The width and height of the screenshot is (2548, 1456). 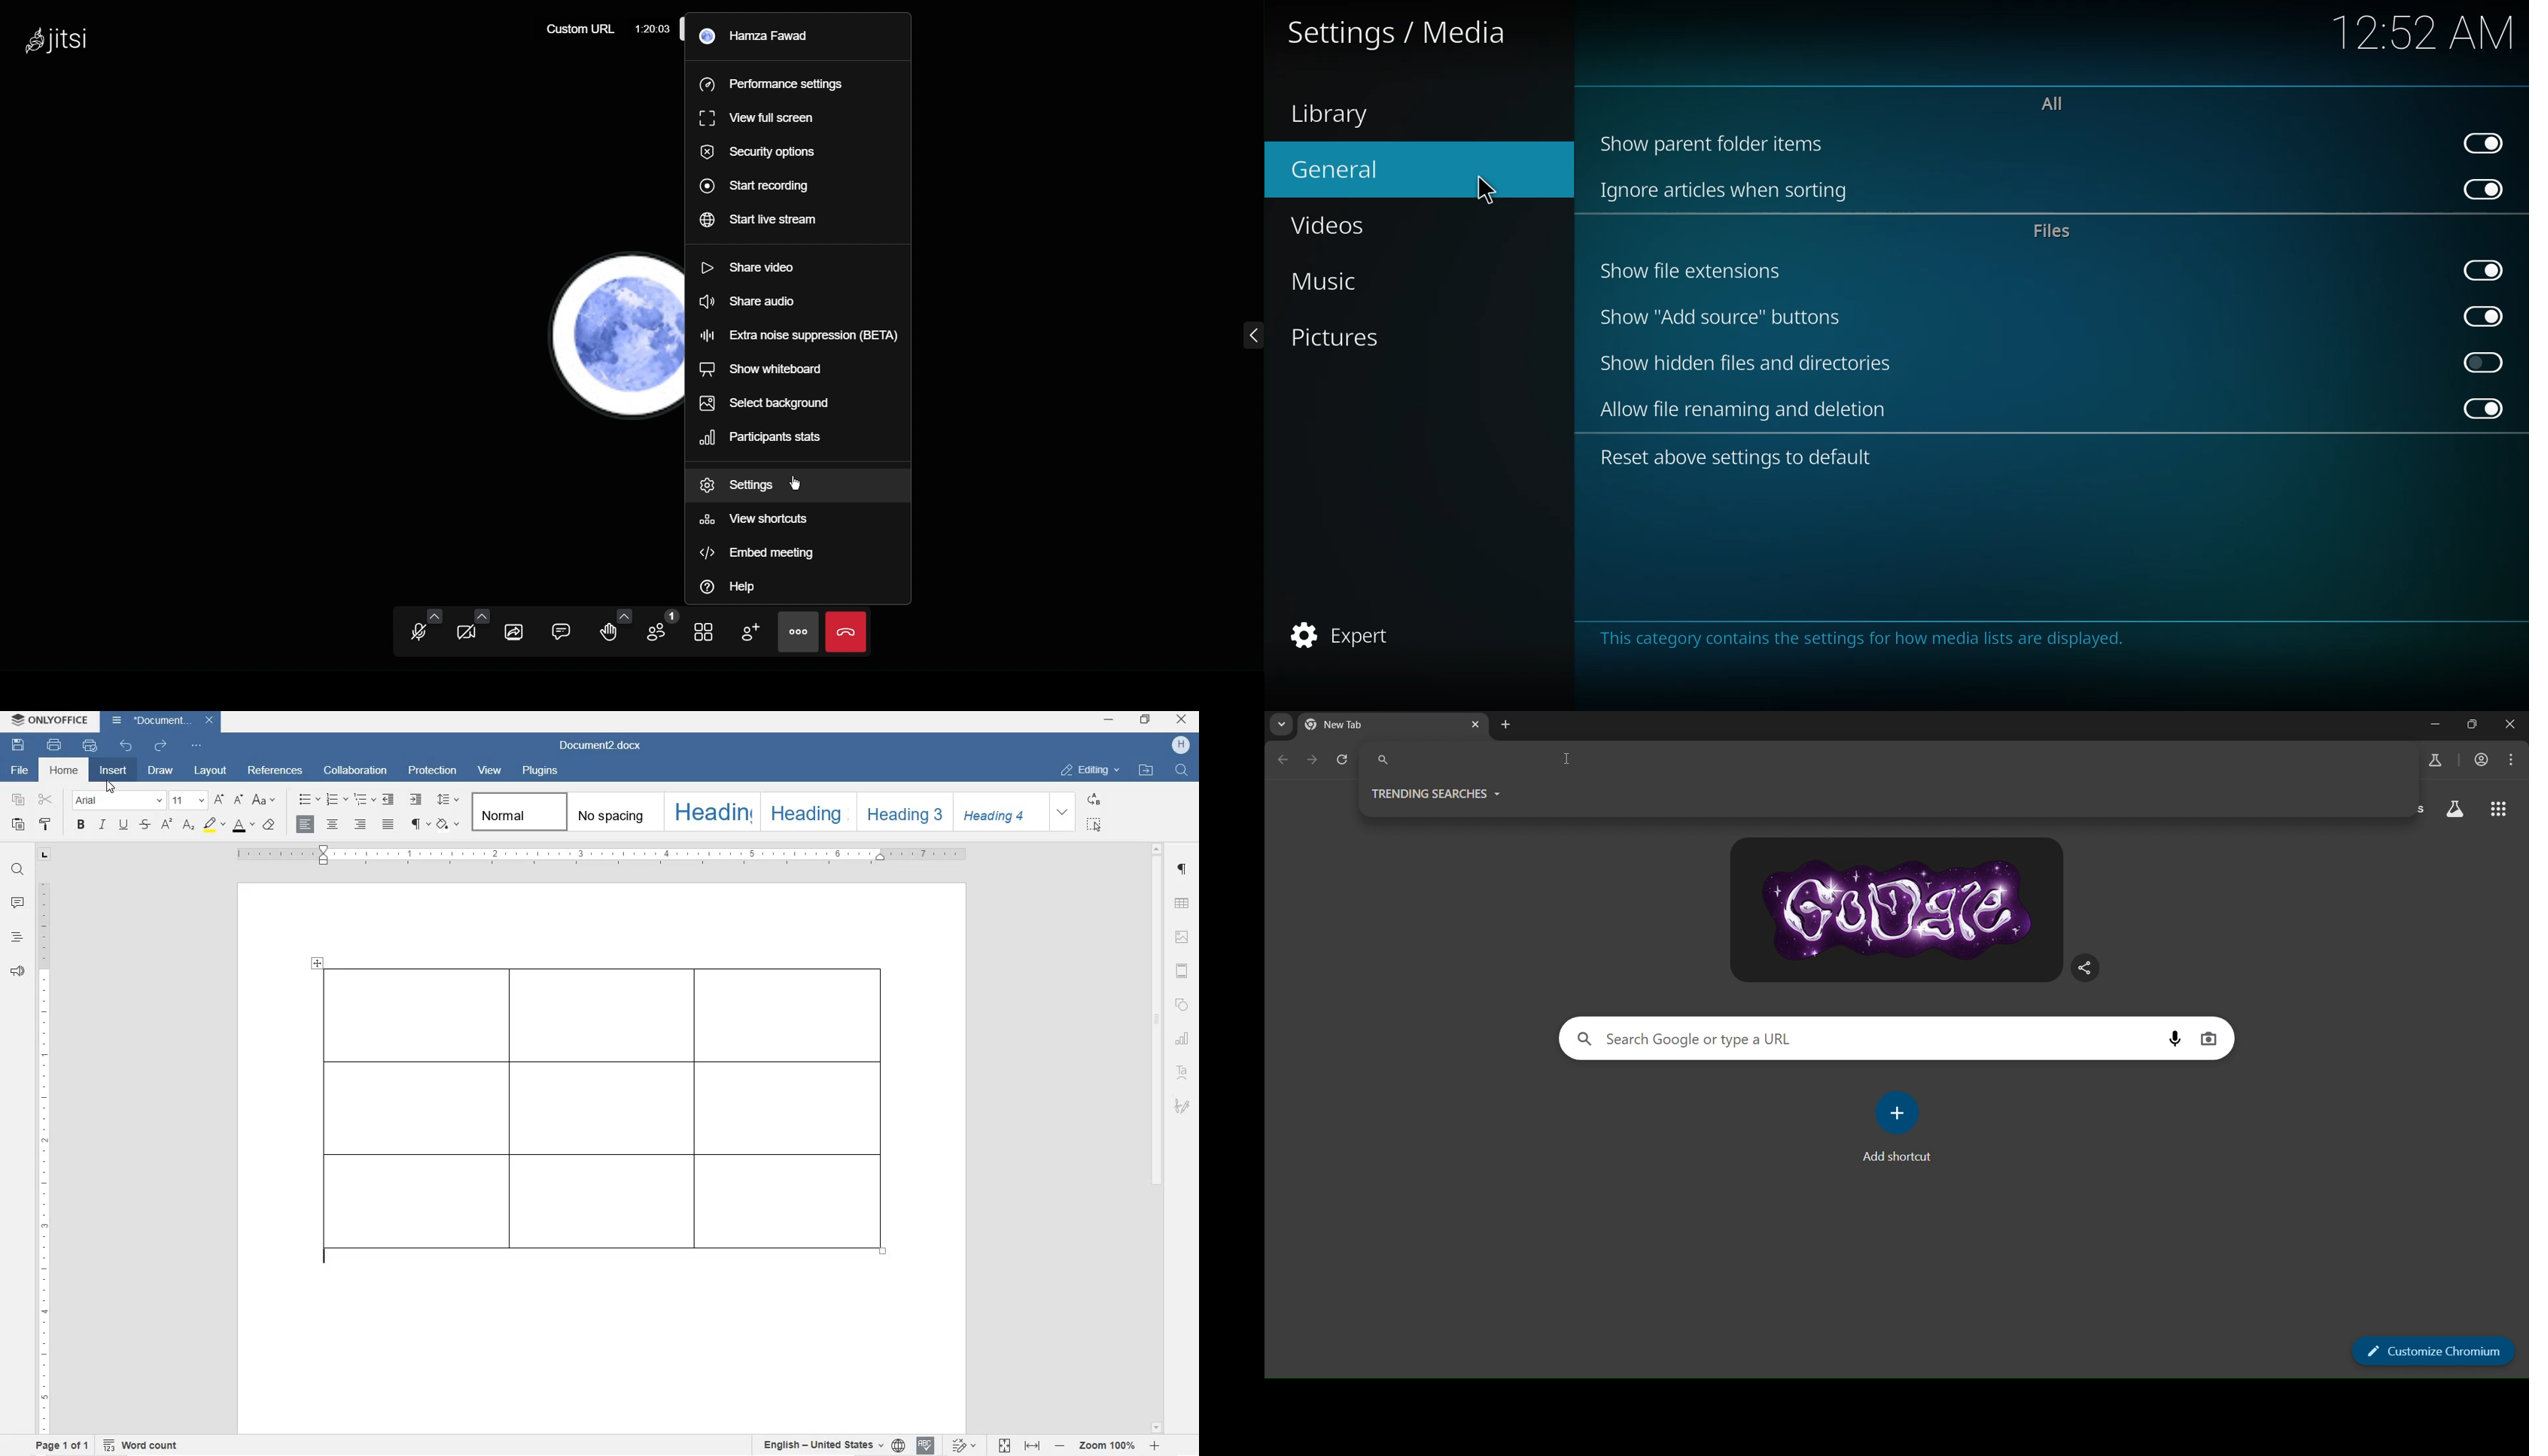 I want to click on FIND, so click(x=1183, y=770).